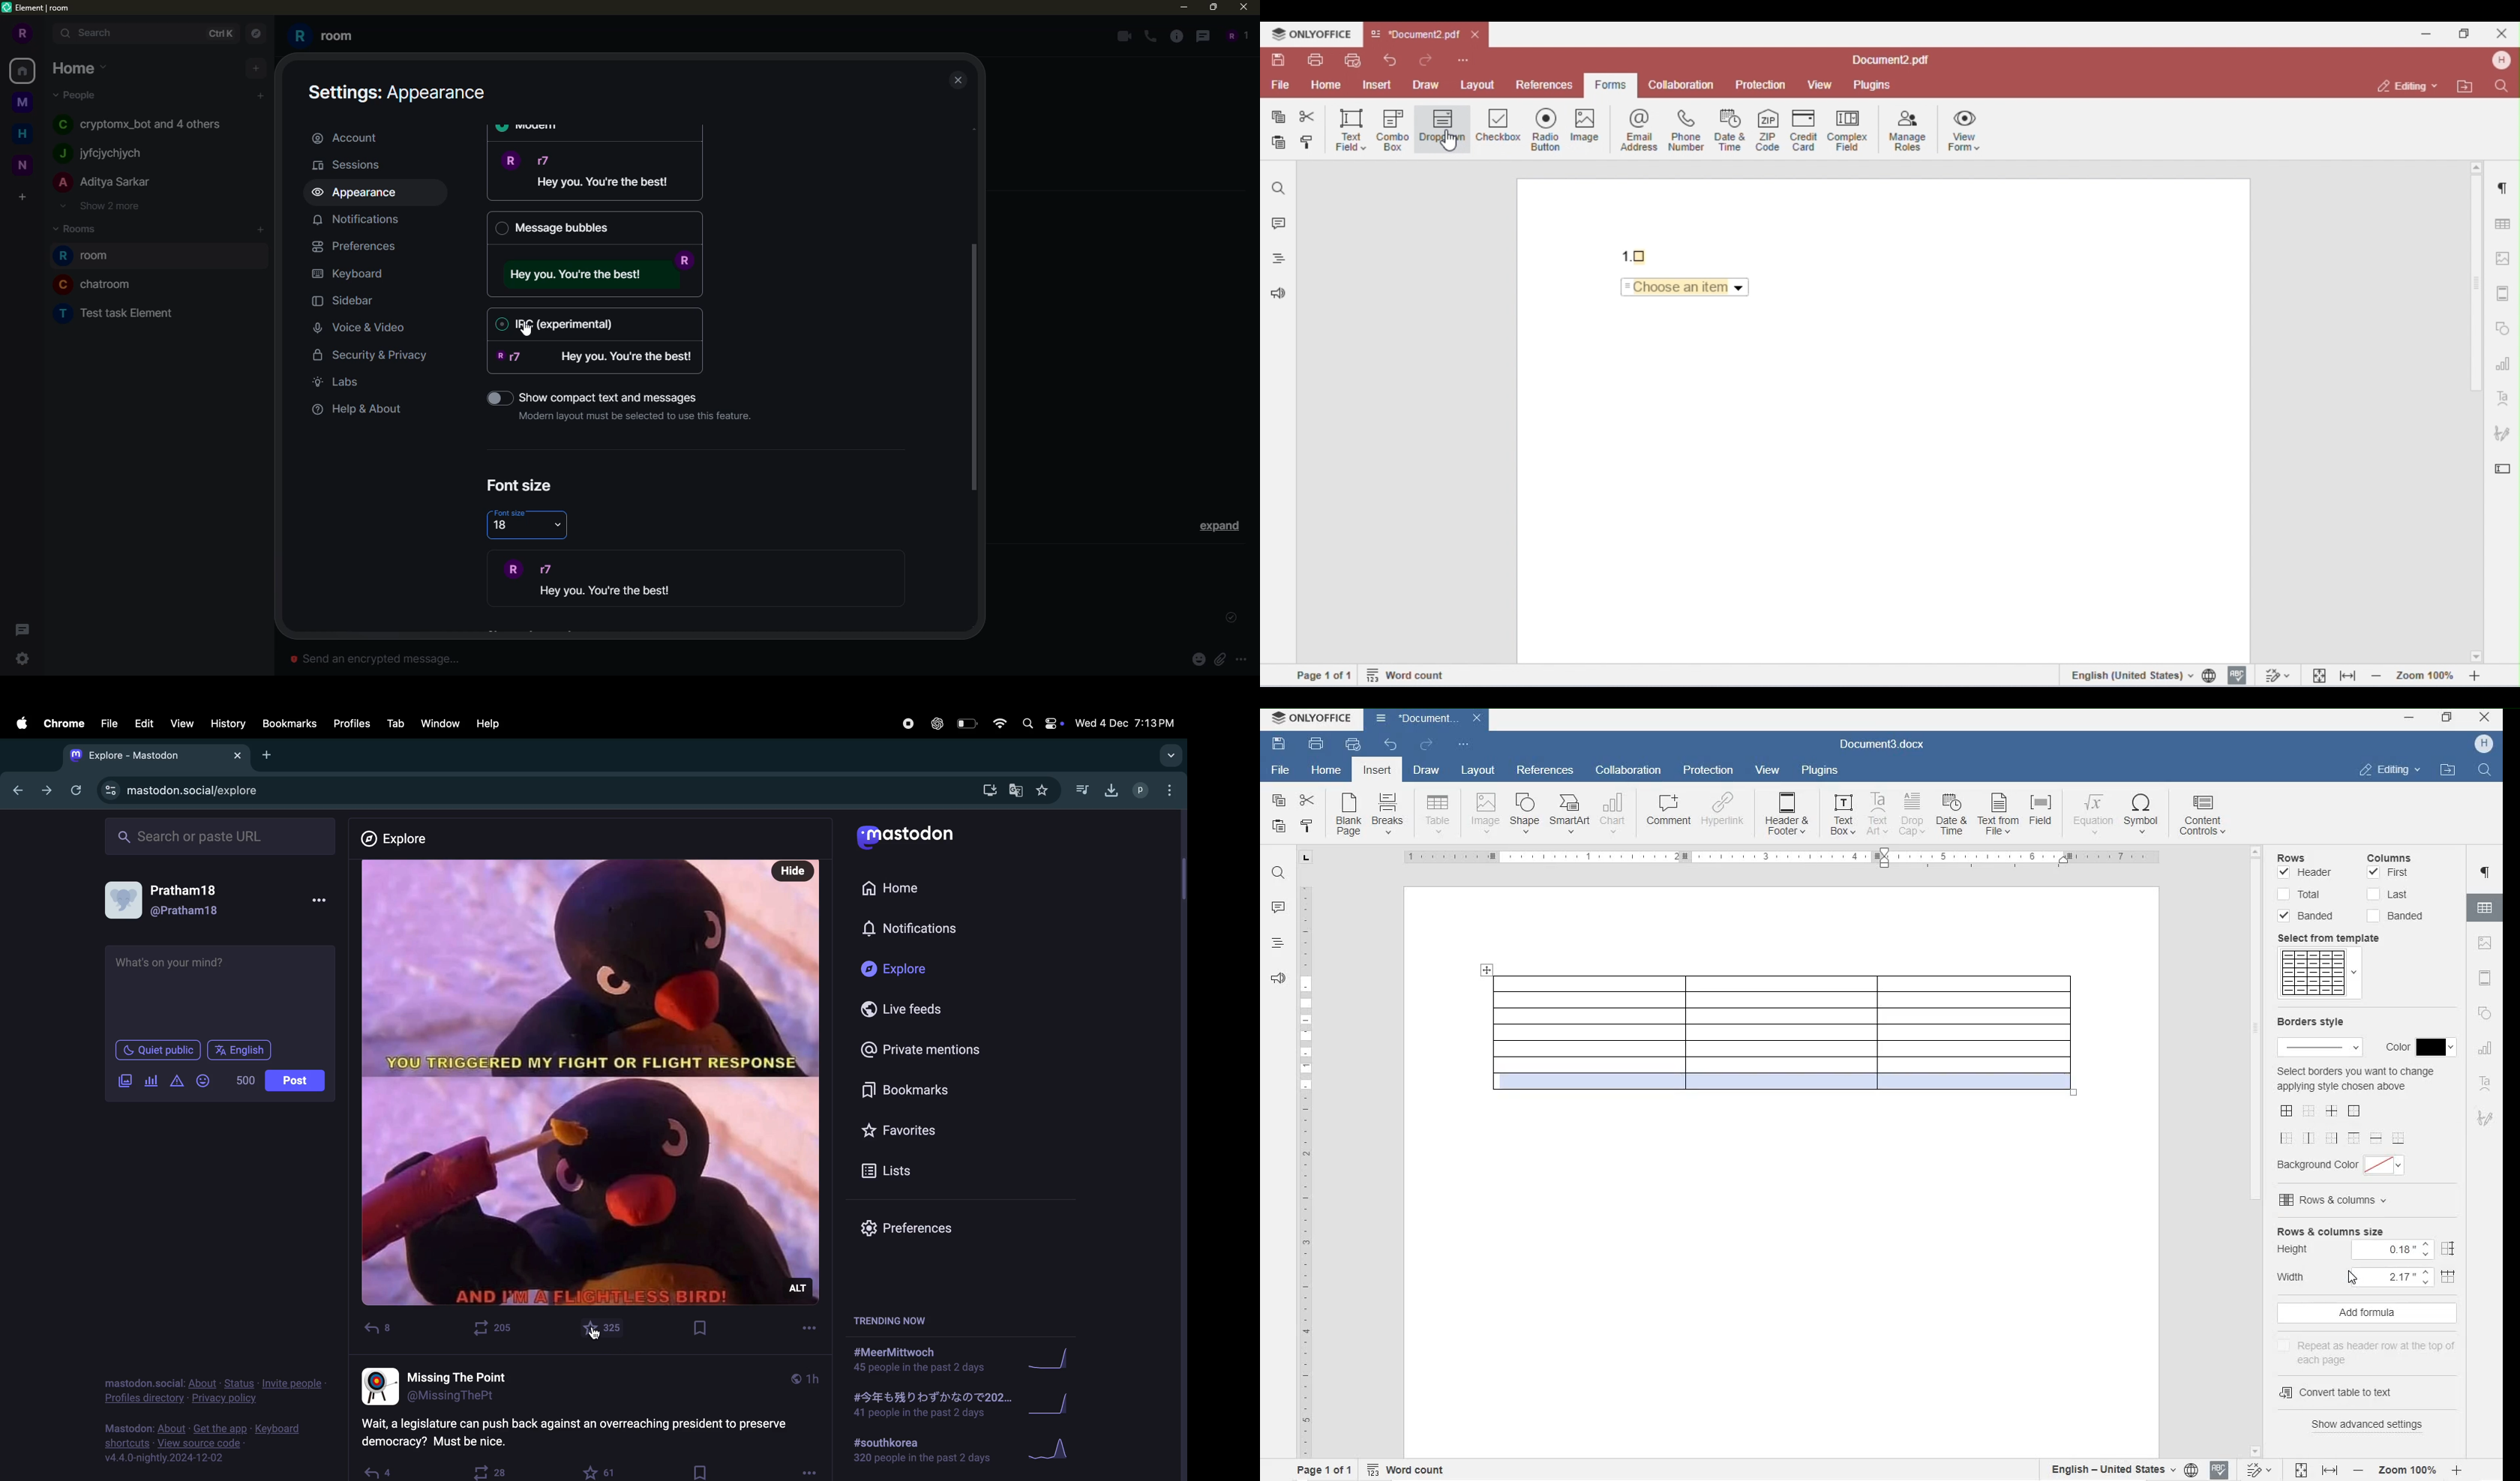 Image resolution: width=2520 pixels, height=1484 pixels. I want to click on help, so click(490, 722).